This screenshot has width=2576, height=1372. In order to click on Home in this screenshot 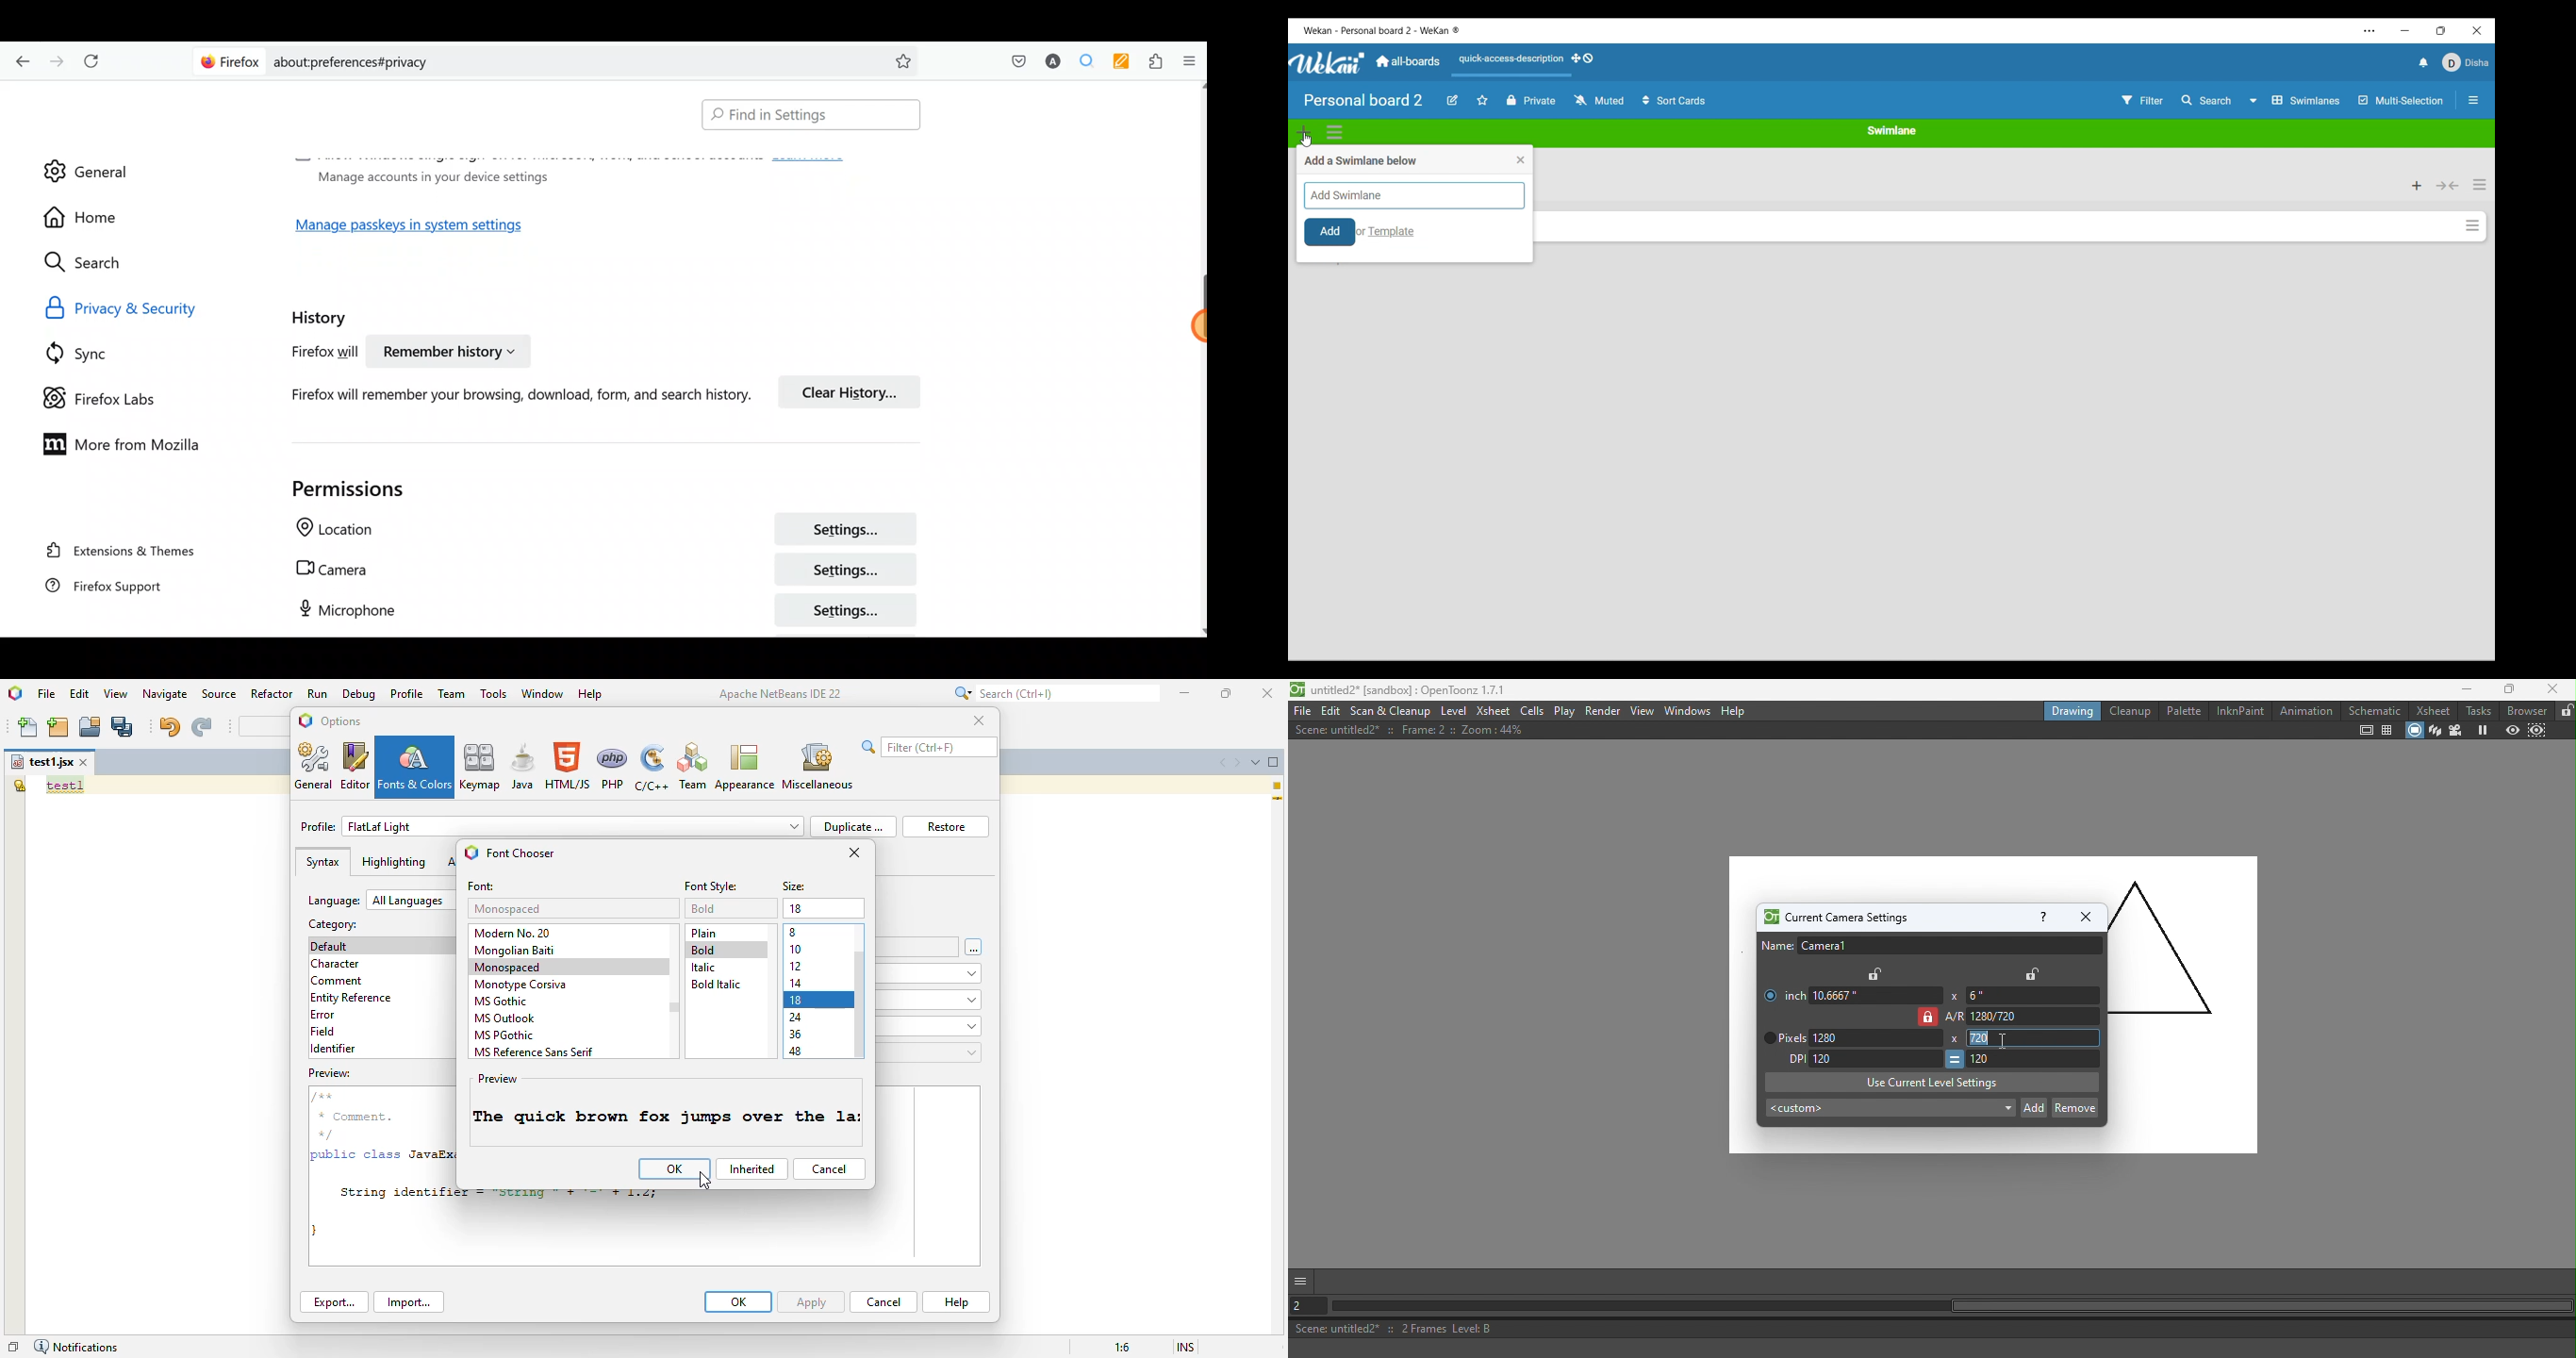, I will do `click(93, 217)`.